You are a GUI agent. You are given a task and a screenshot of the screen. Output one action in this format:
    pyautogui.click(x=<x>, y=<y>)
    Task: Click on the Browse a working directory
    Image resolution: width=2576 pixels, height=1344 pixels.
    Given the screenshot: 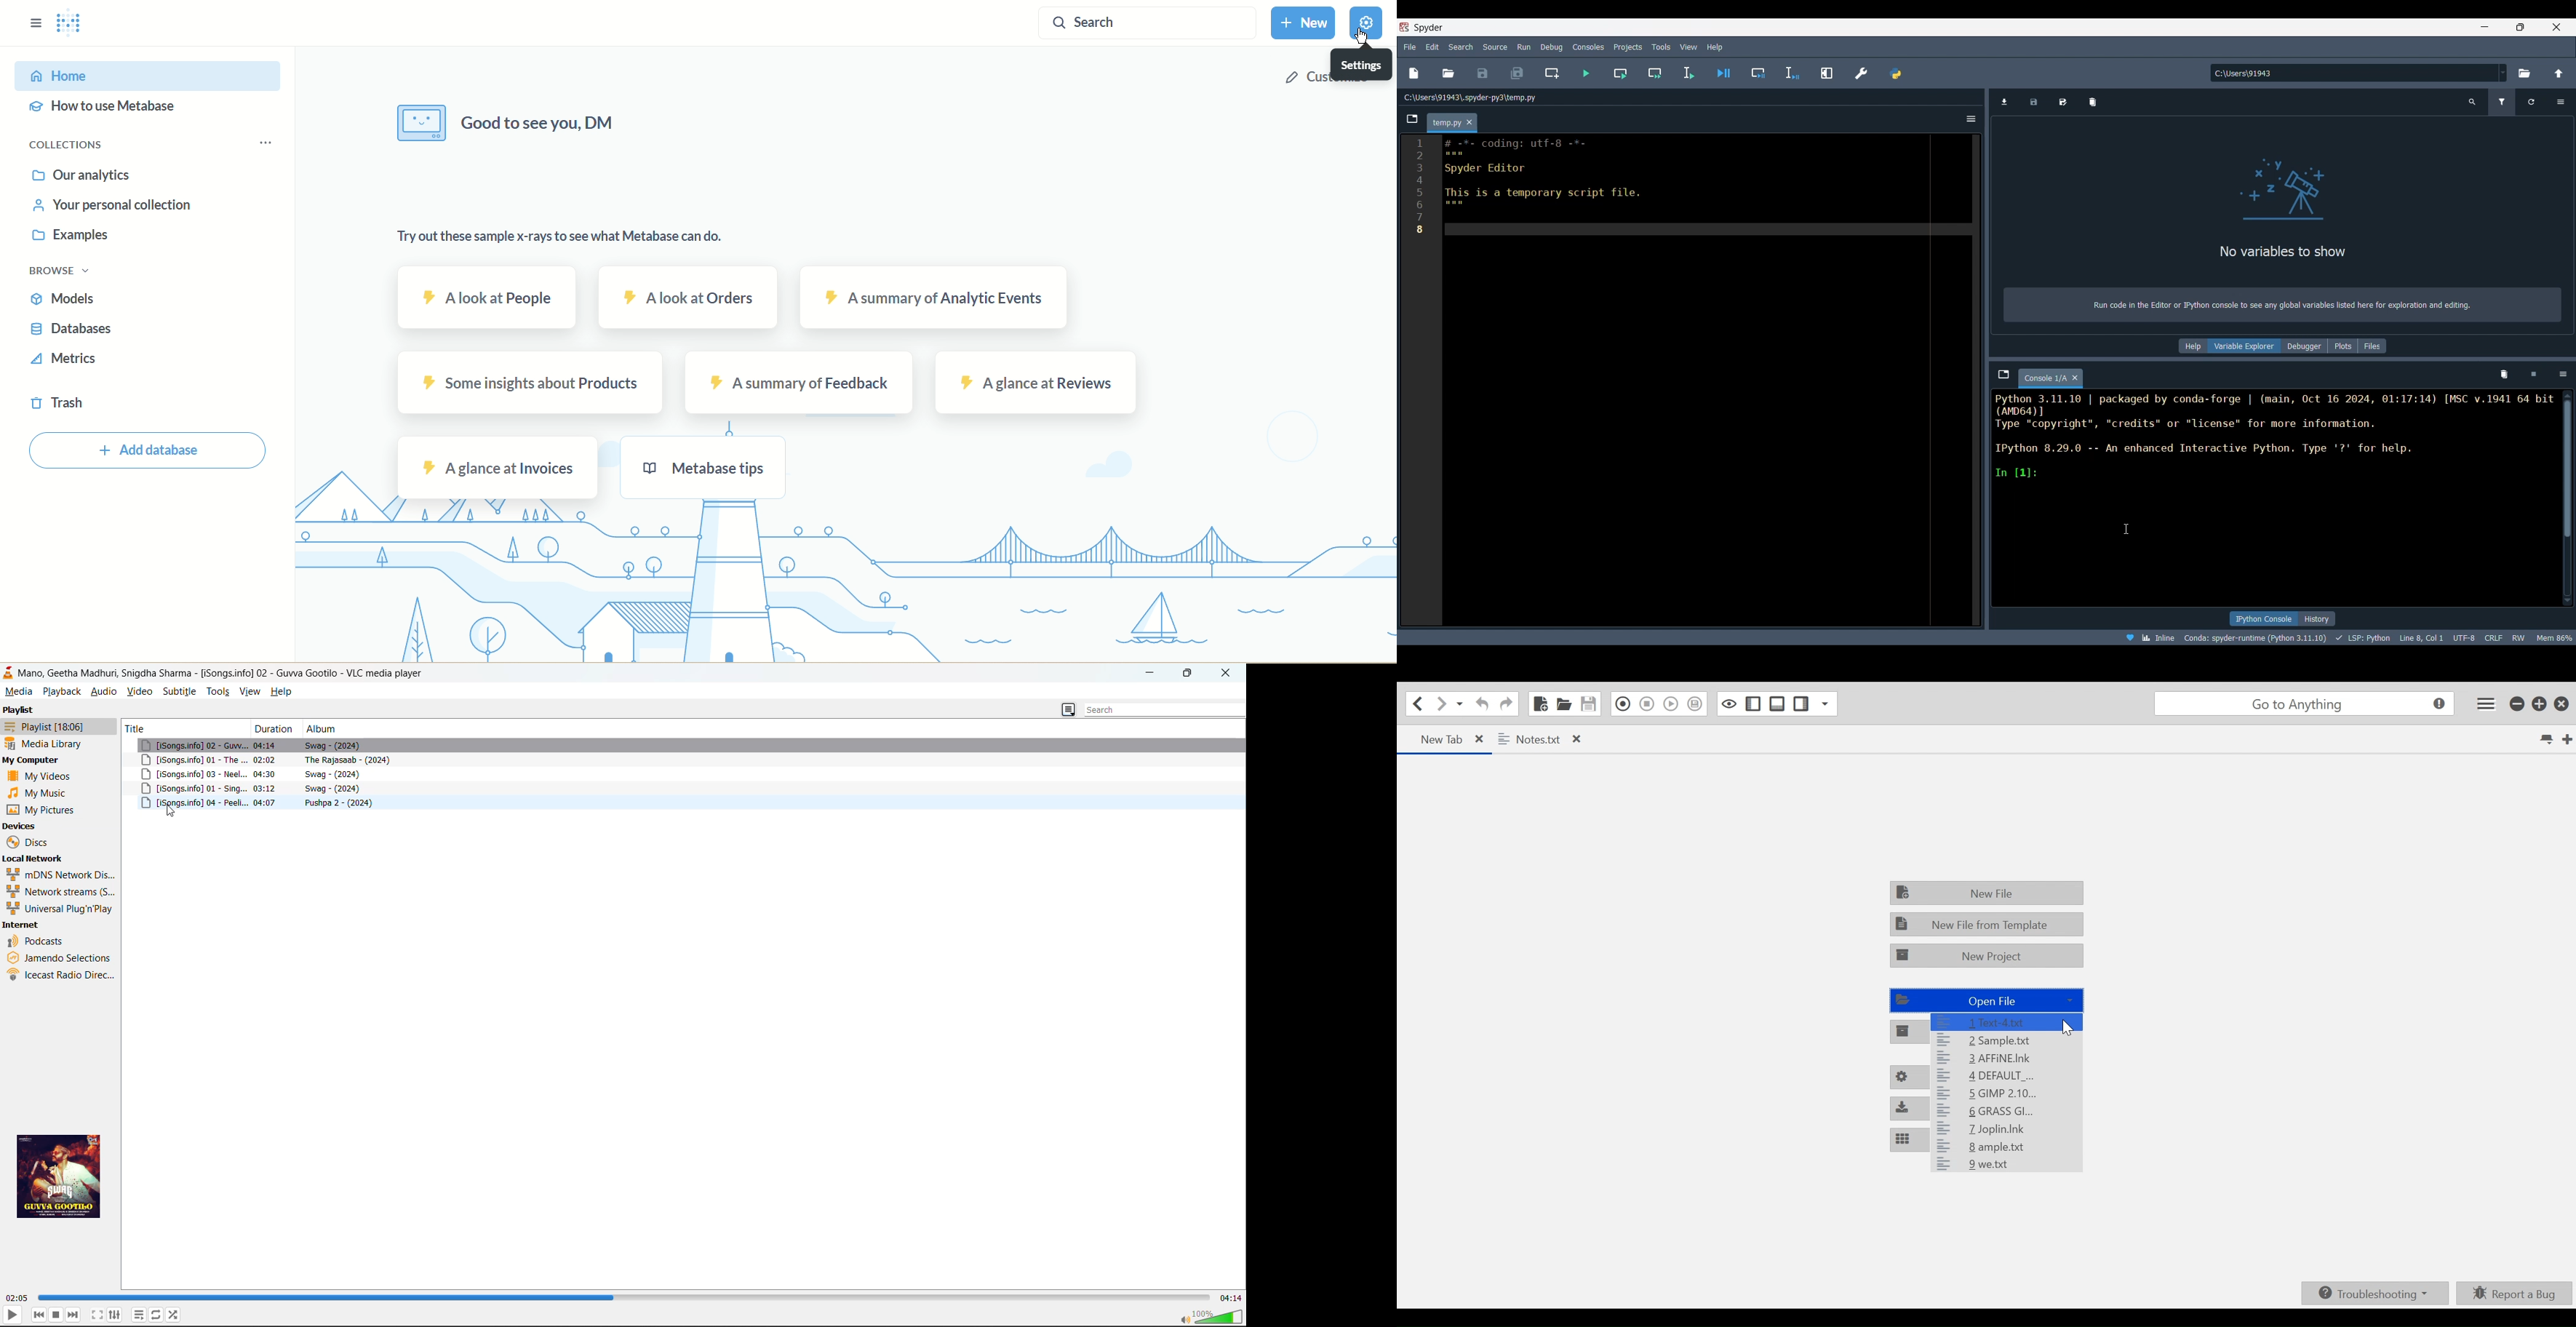 What is the action you would take?
    pyautogui.click(x=2523, y=73)
    